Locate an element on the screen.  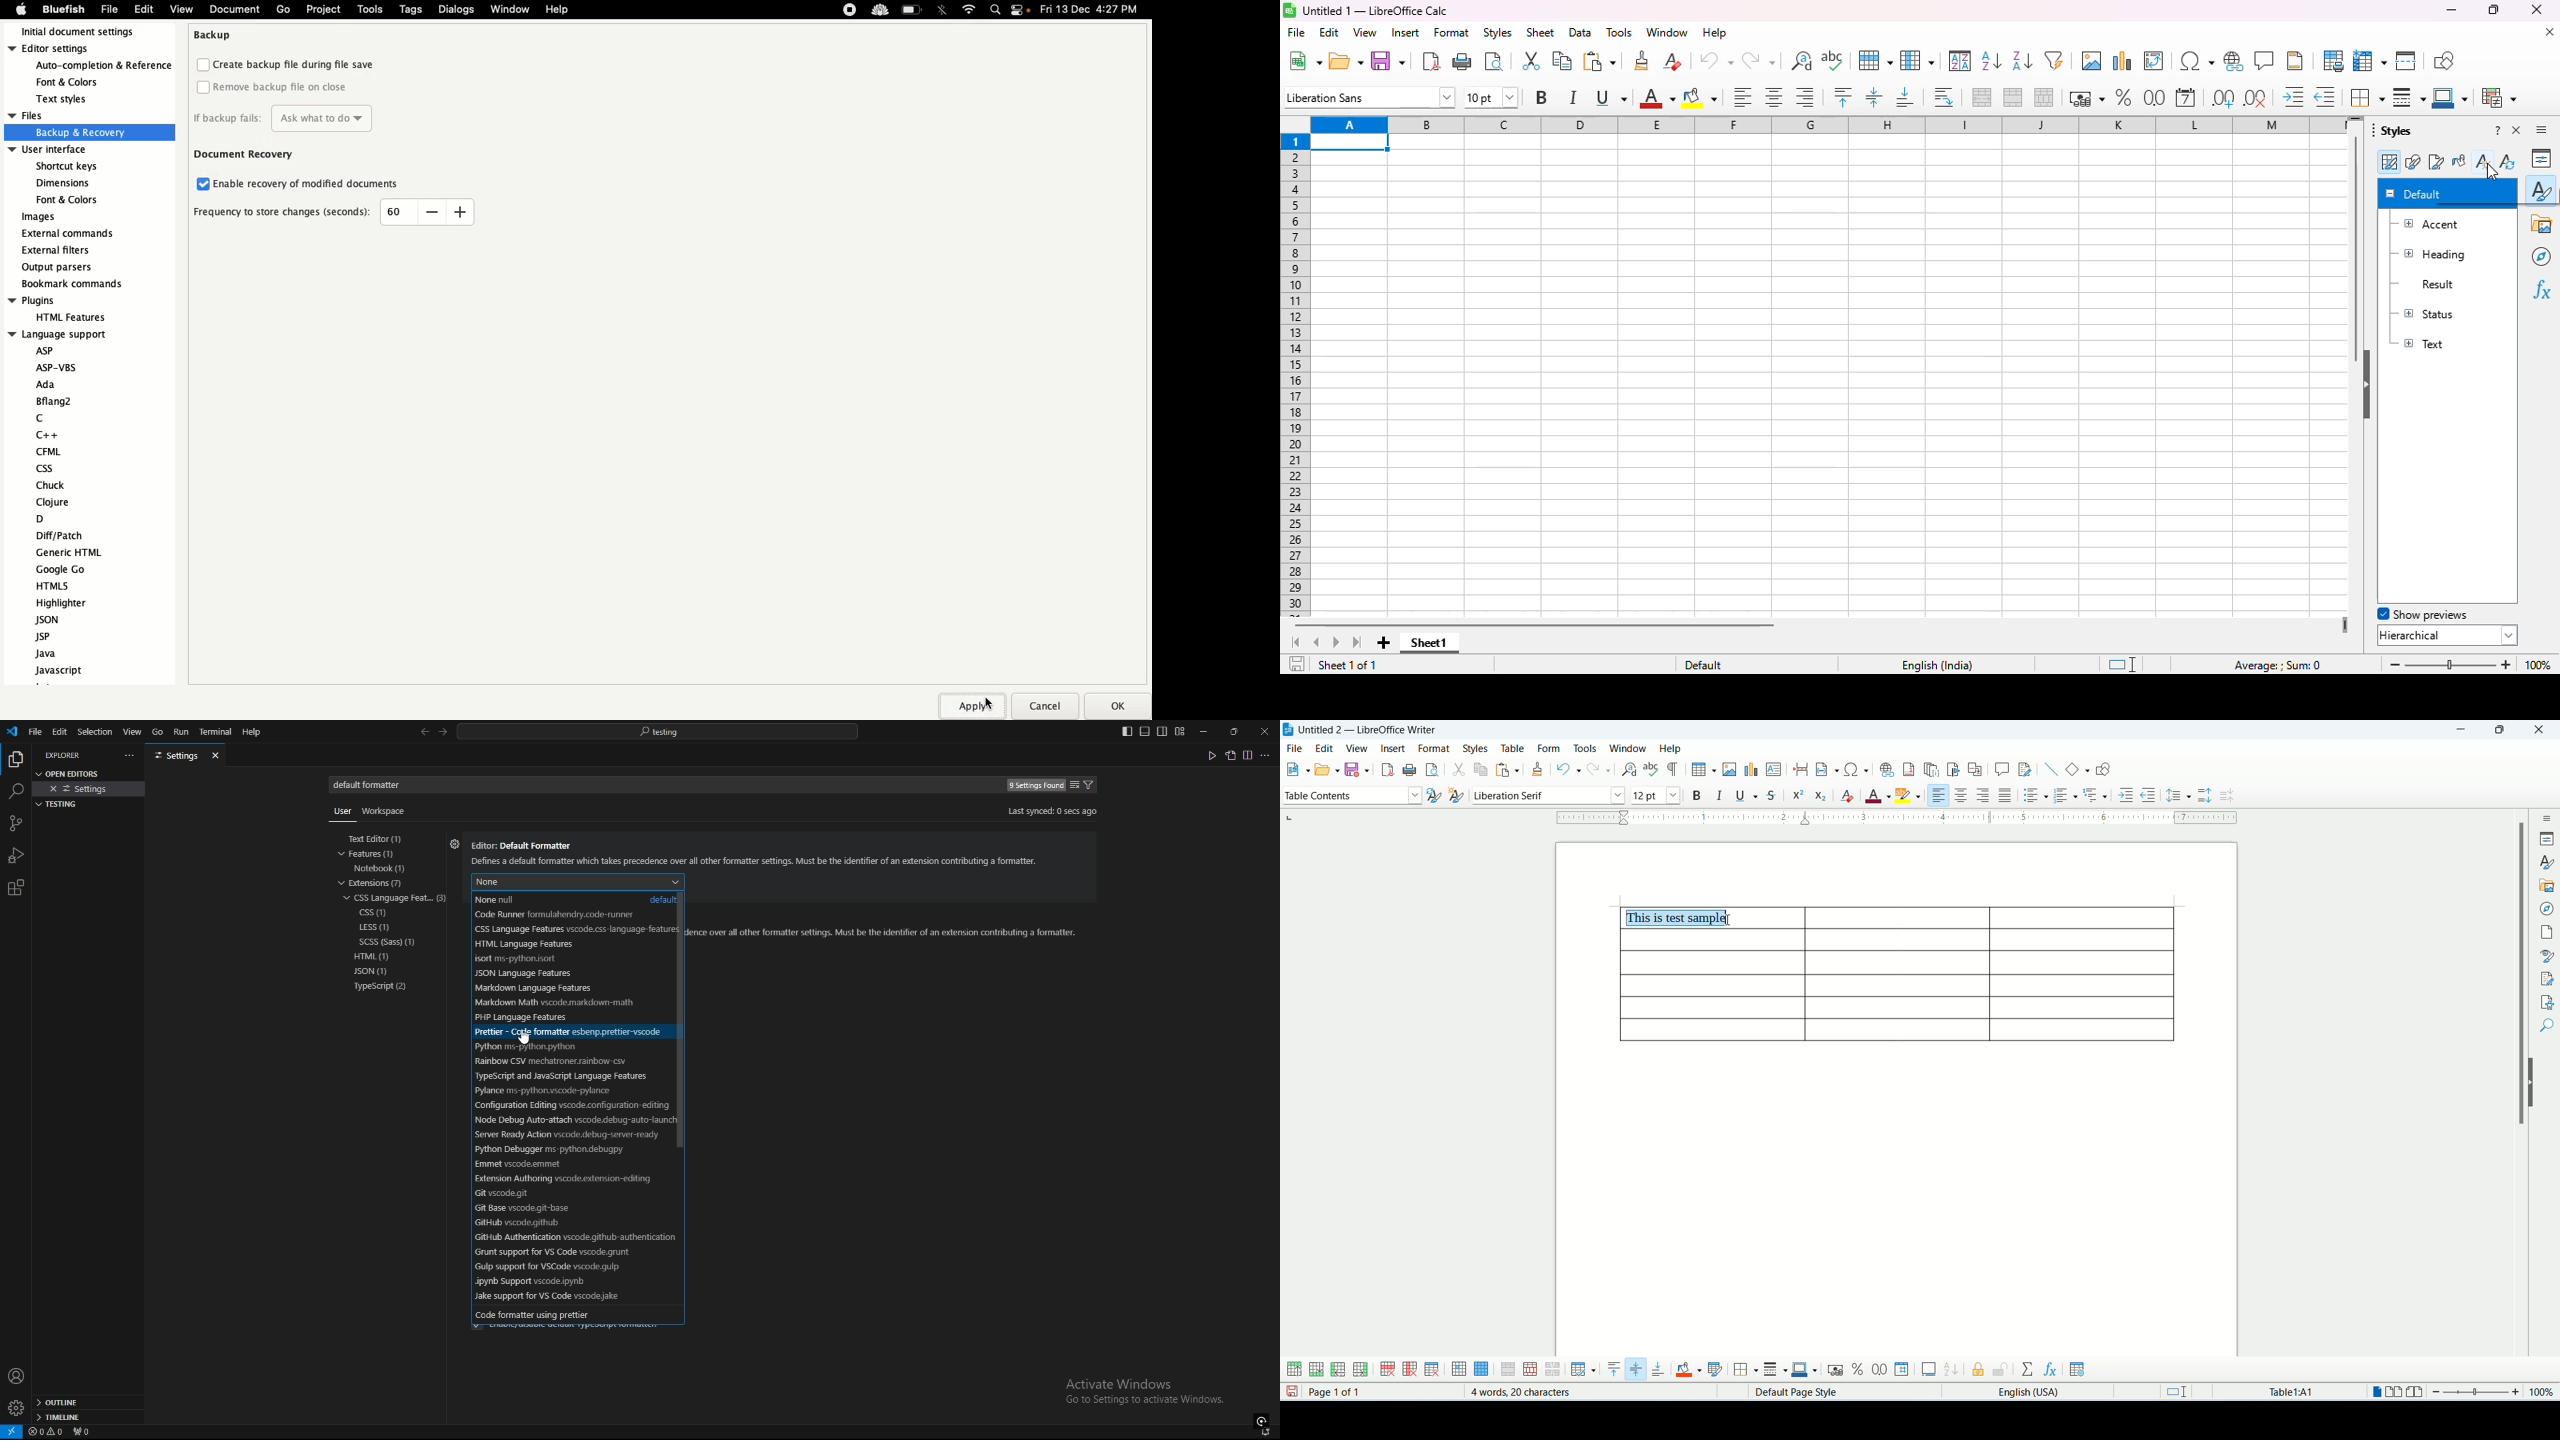
hide is located at coordinates (2366, 385).